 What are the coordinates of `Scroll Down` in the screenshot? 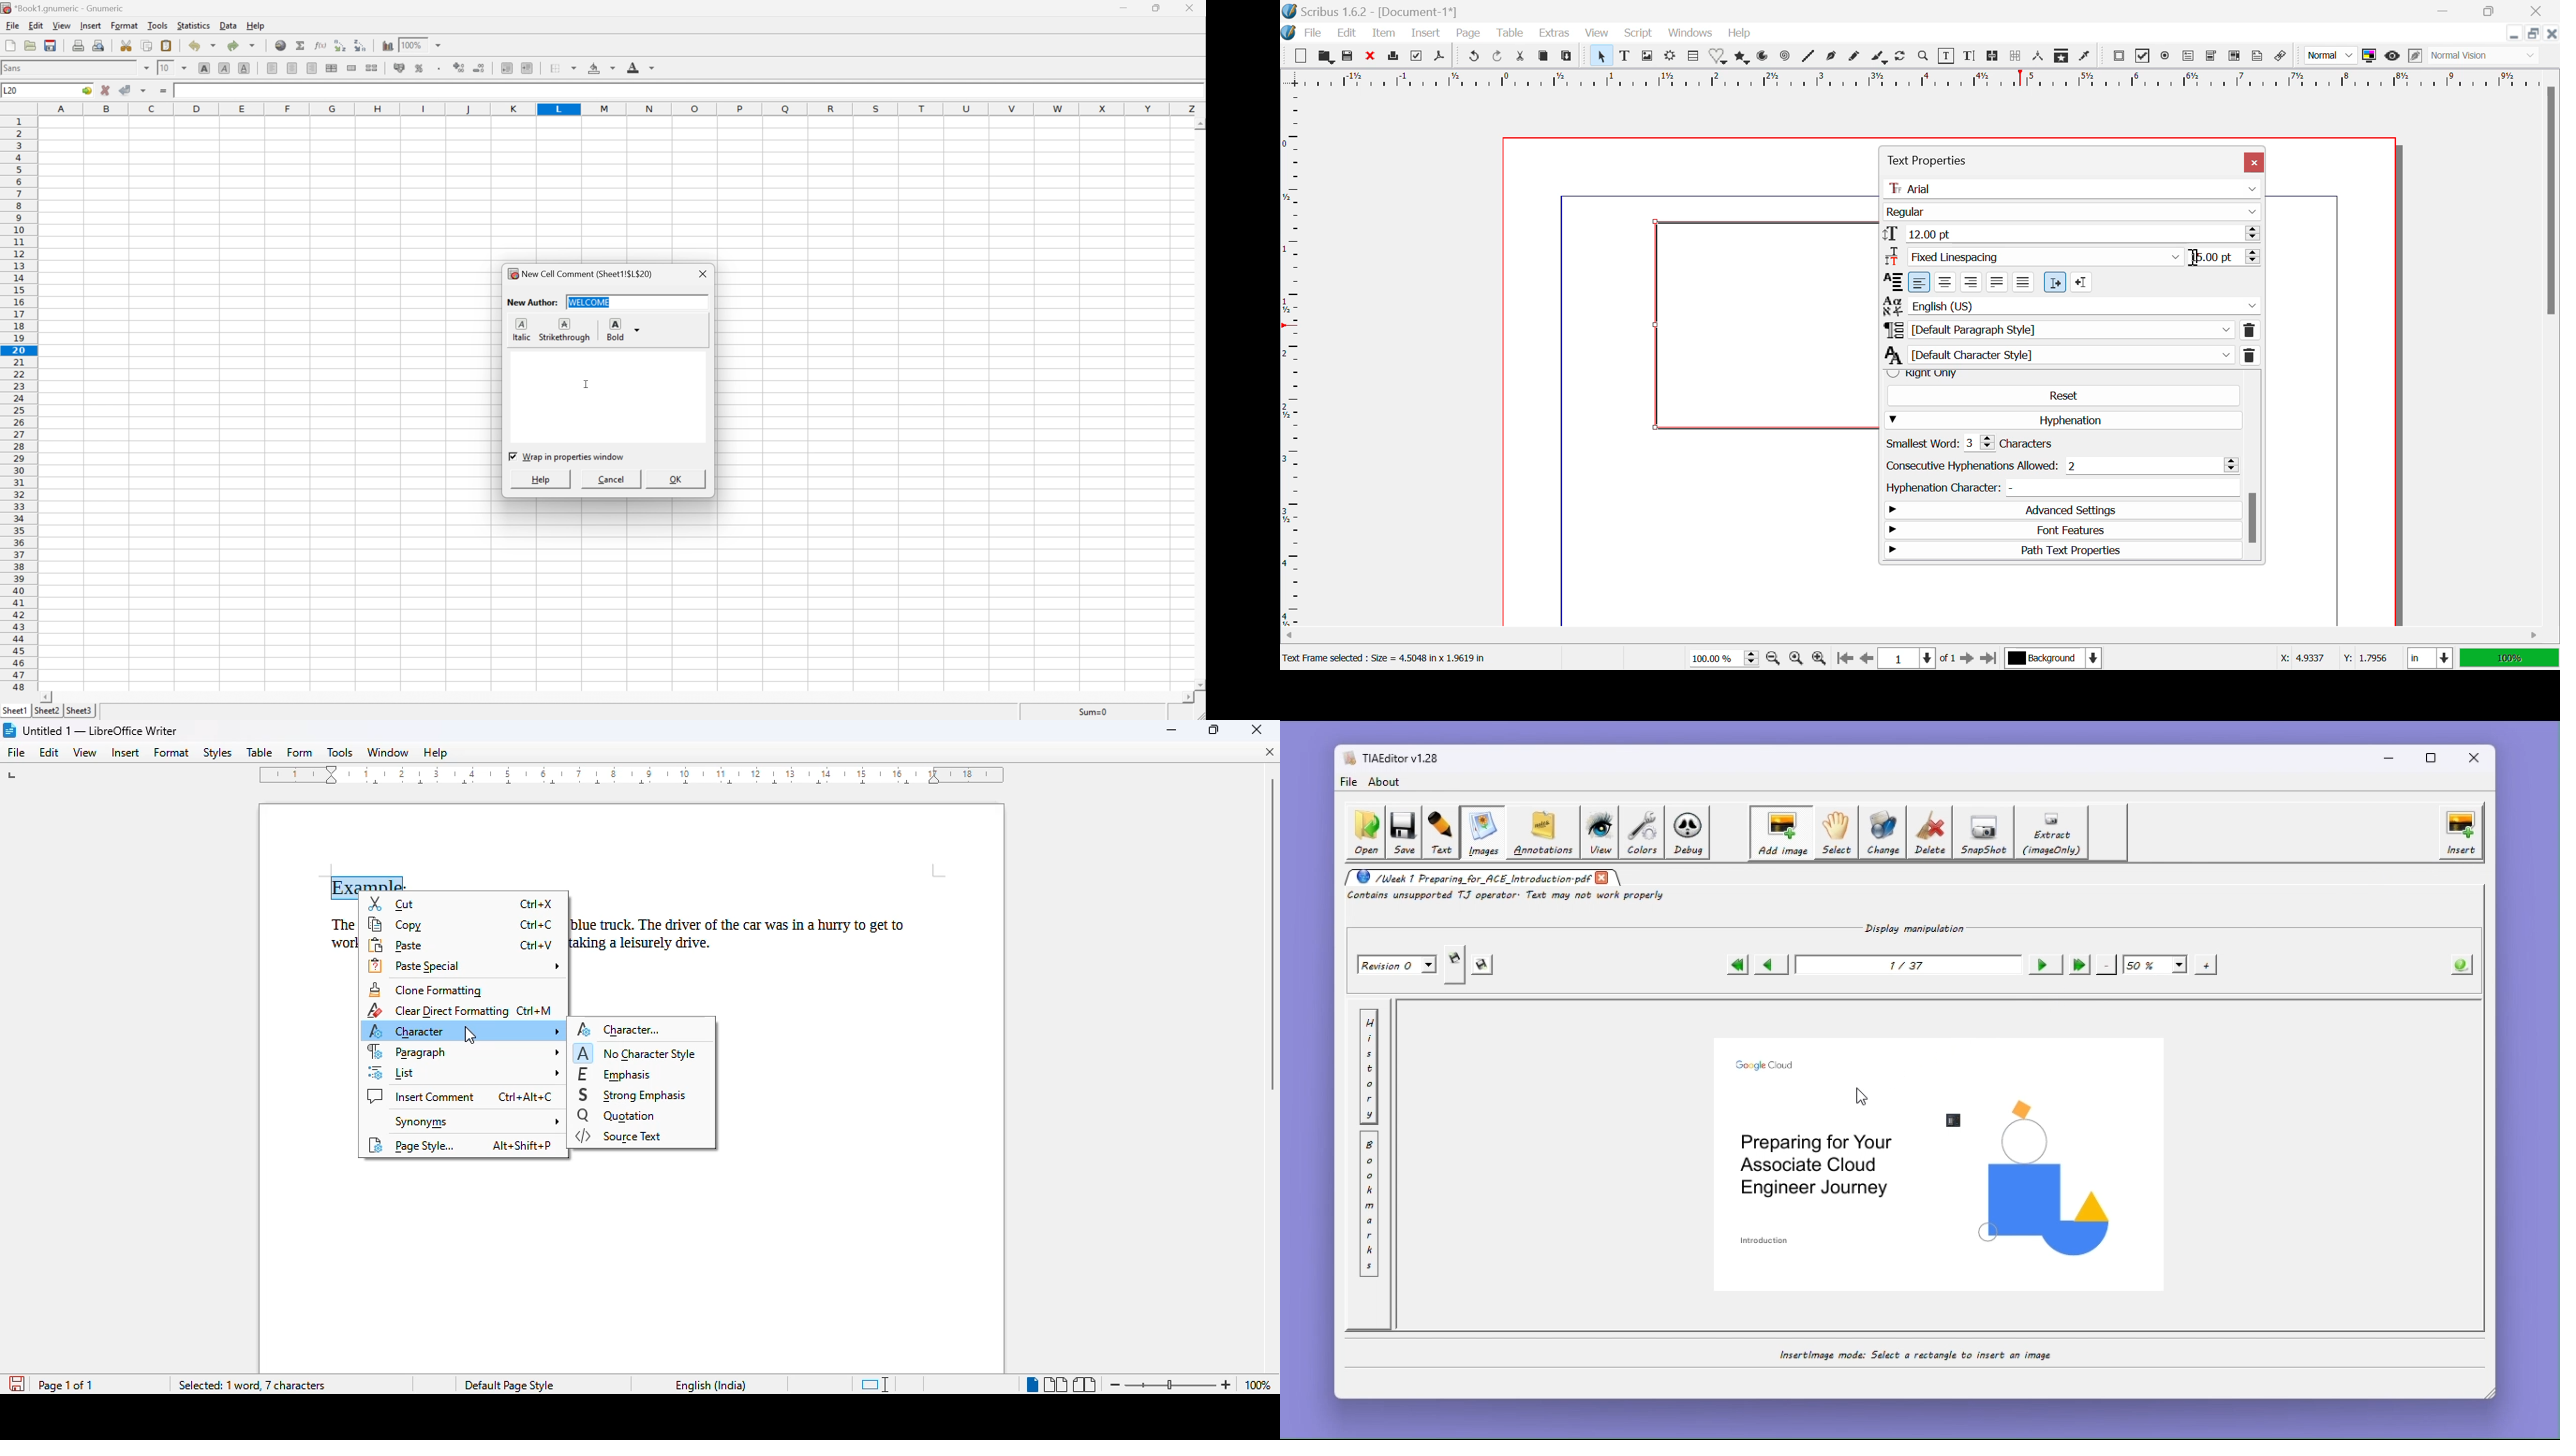 It's located at (1199, 682).